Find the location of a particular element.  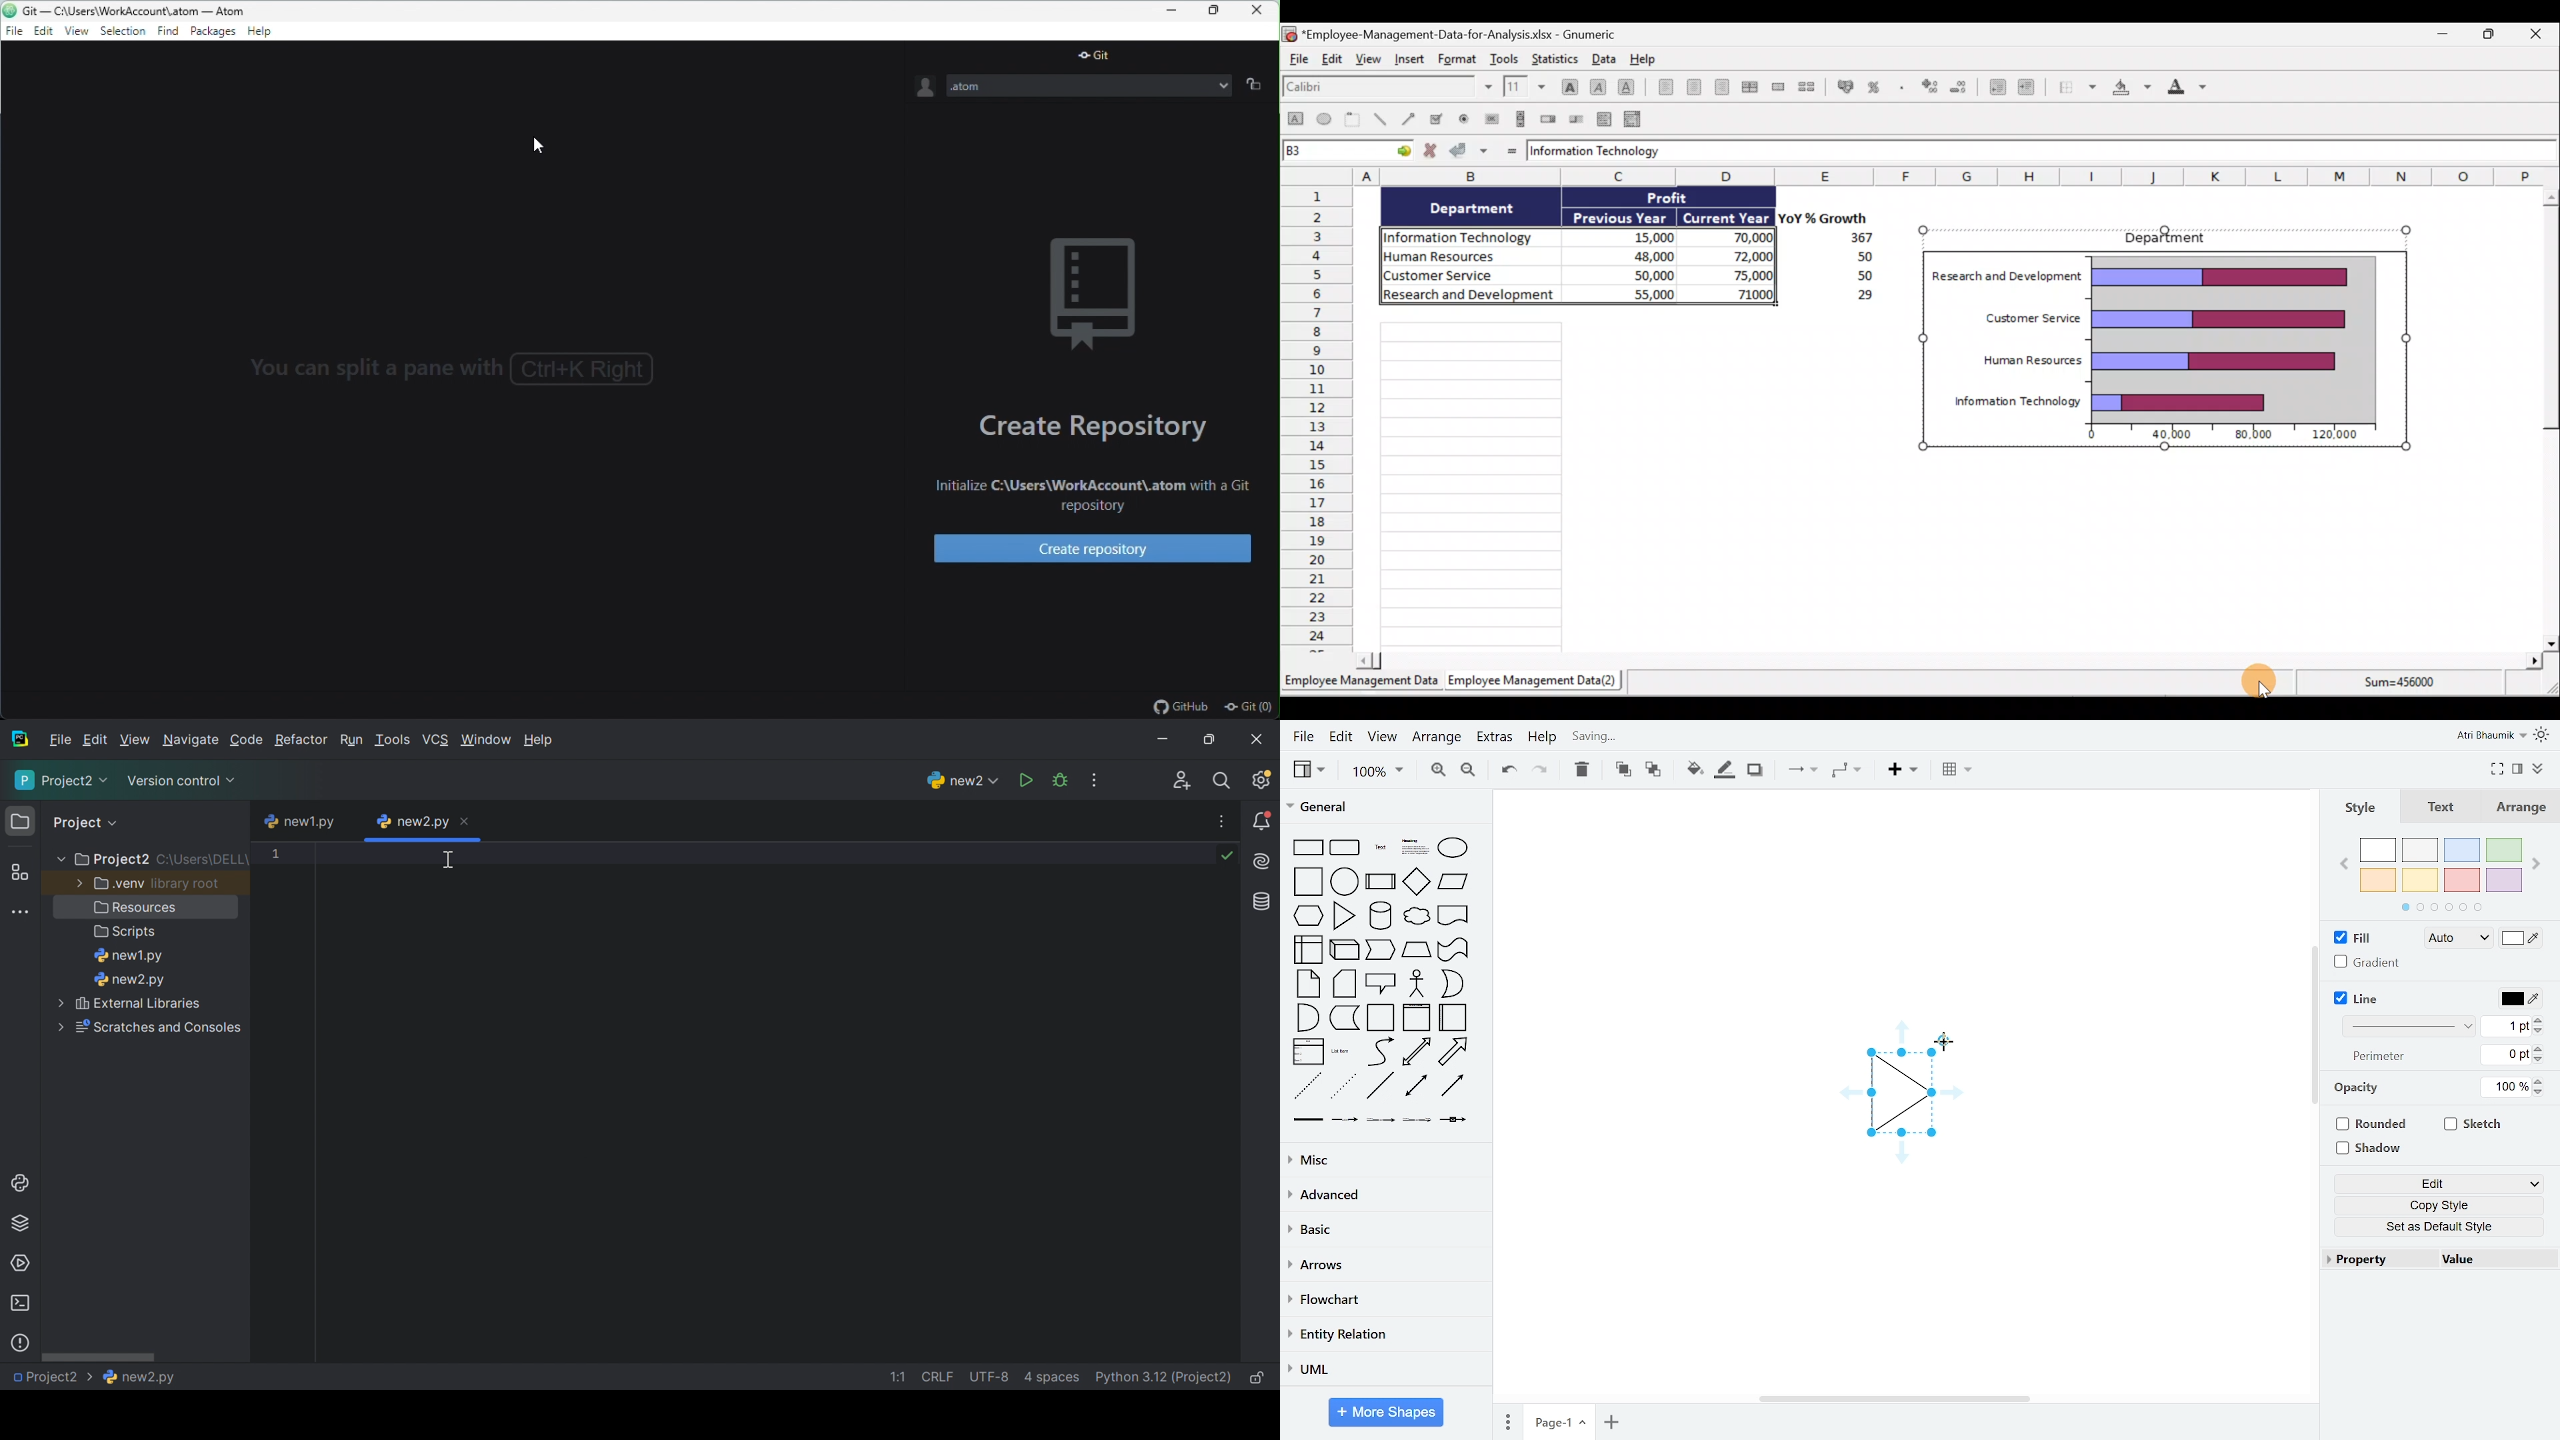

Accept change is located at coordinates (1469, 149).